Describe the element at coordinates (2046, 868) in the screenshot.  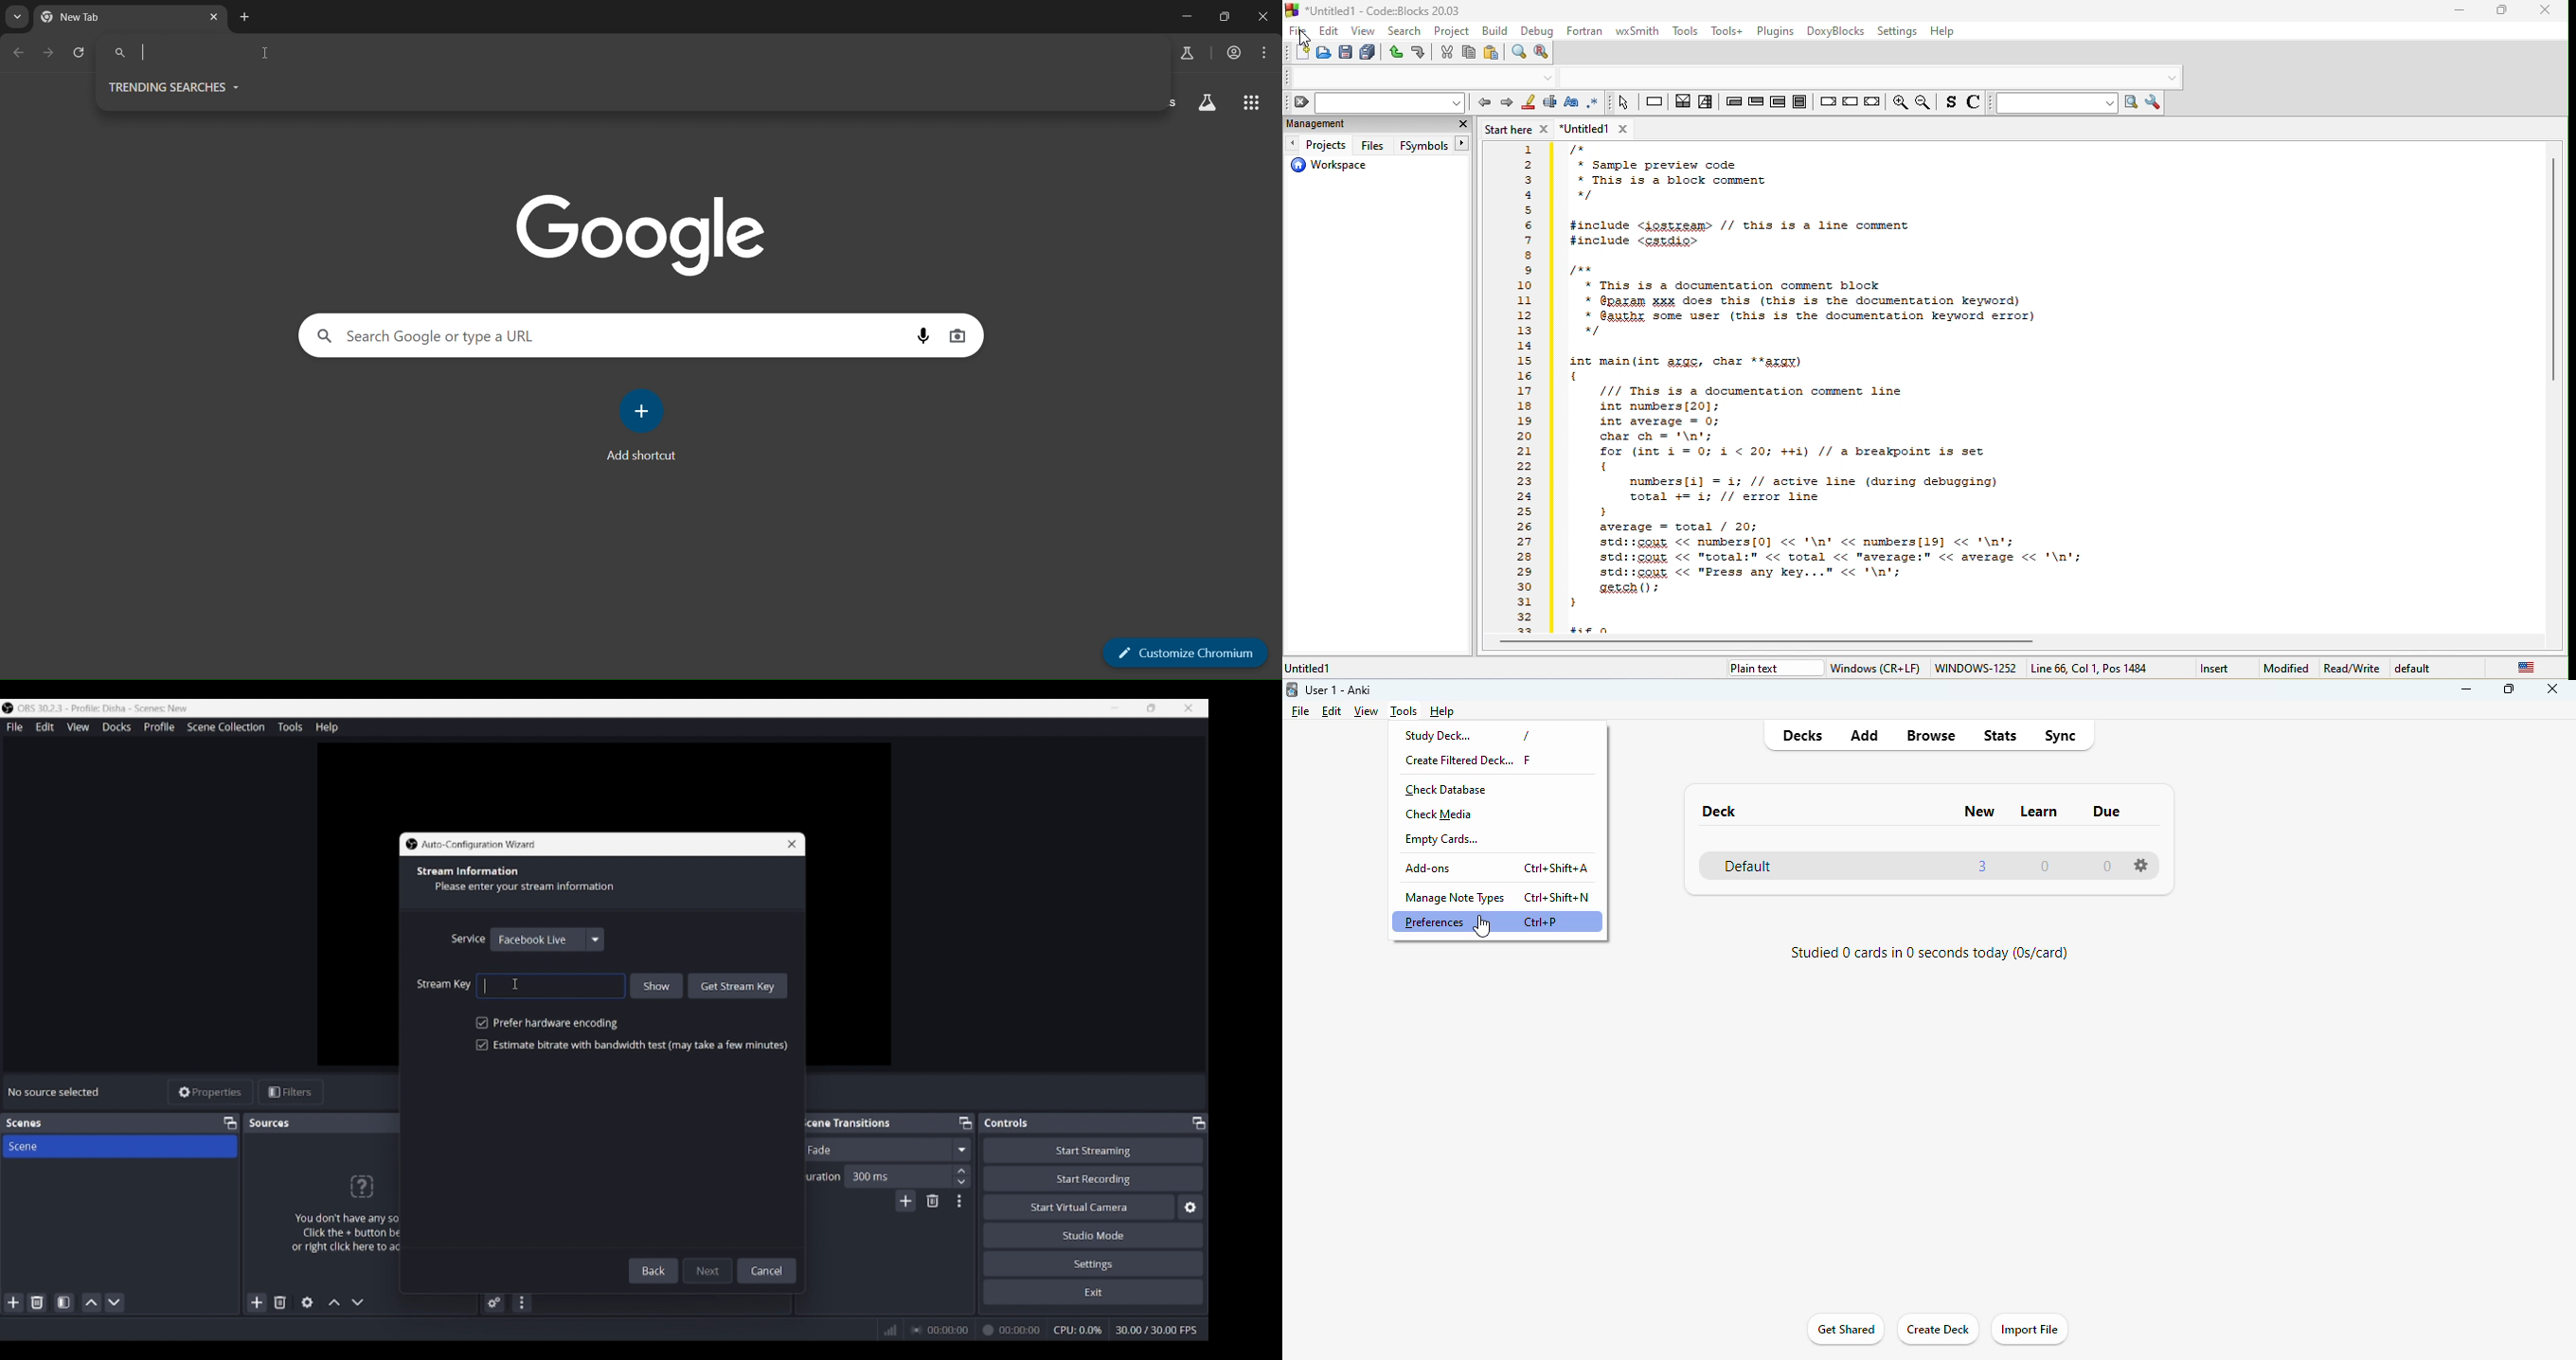
I see `0` at that location.